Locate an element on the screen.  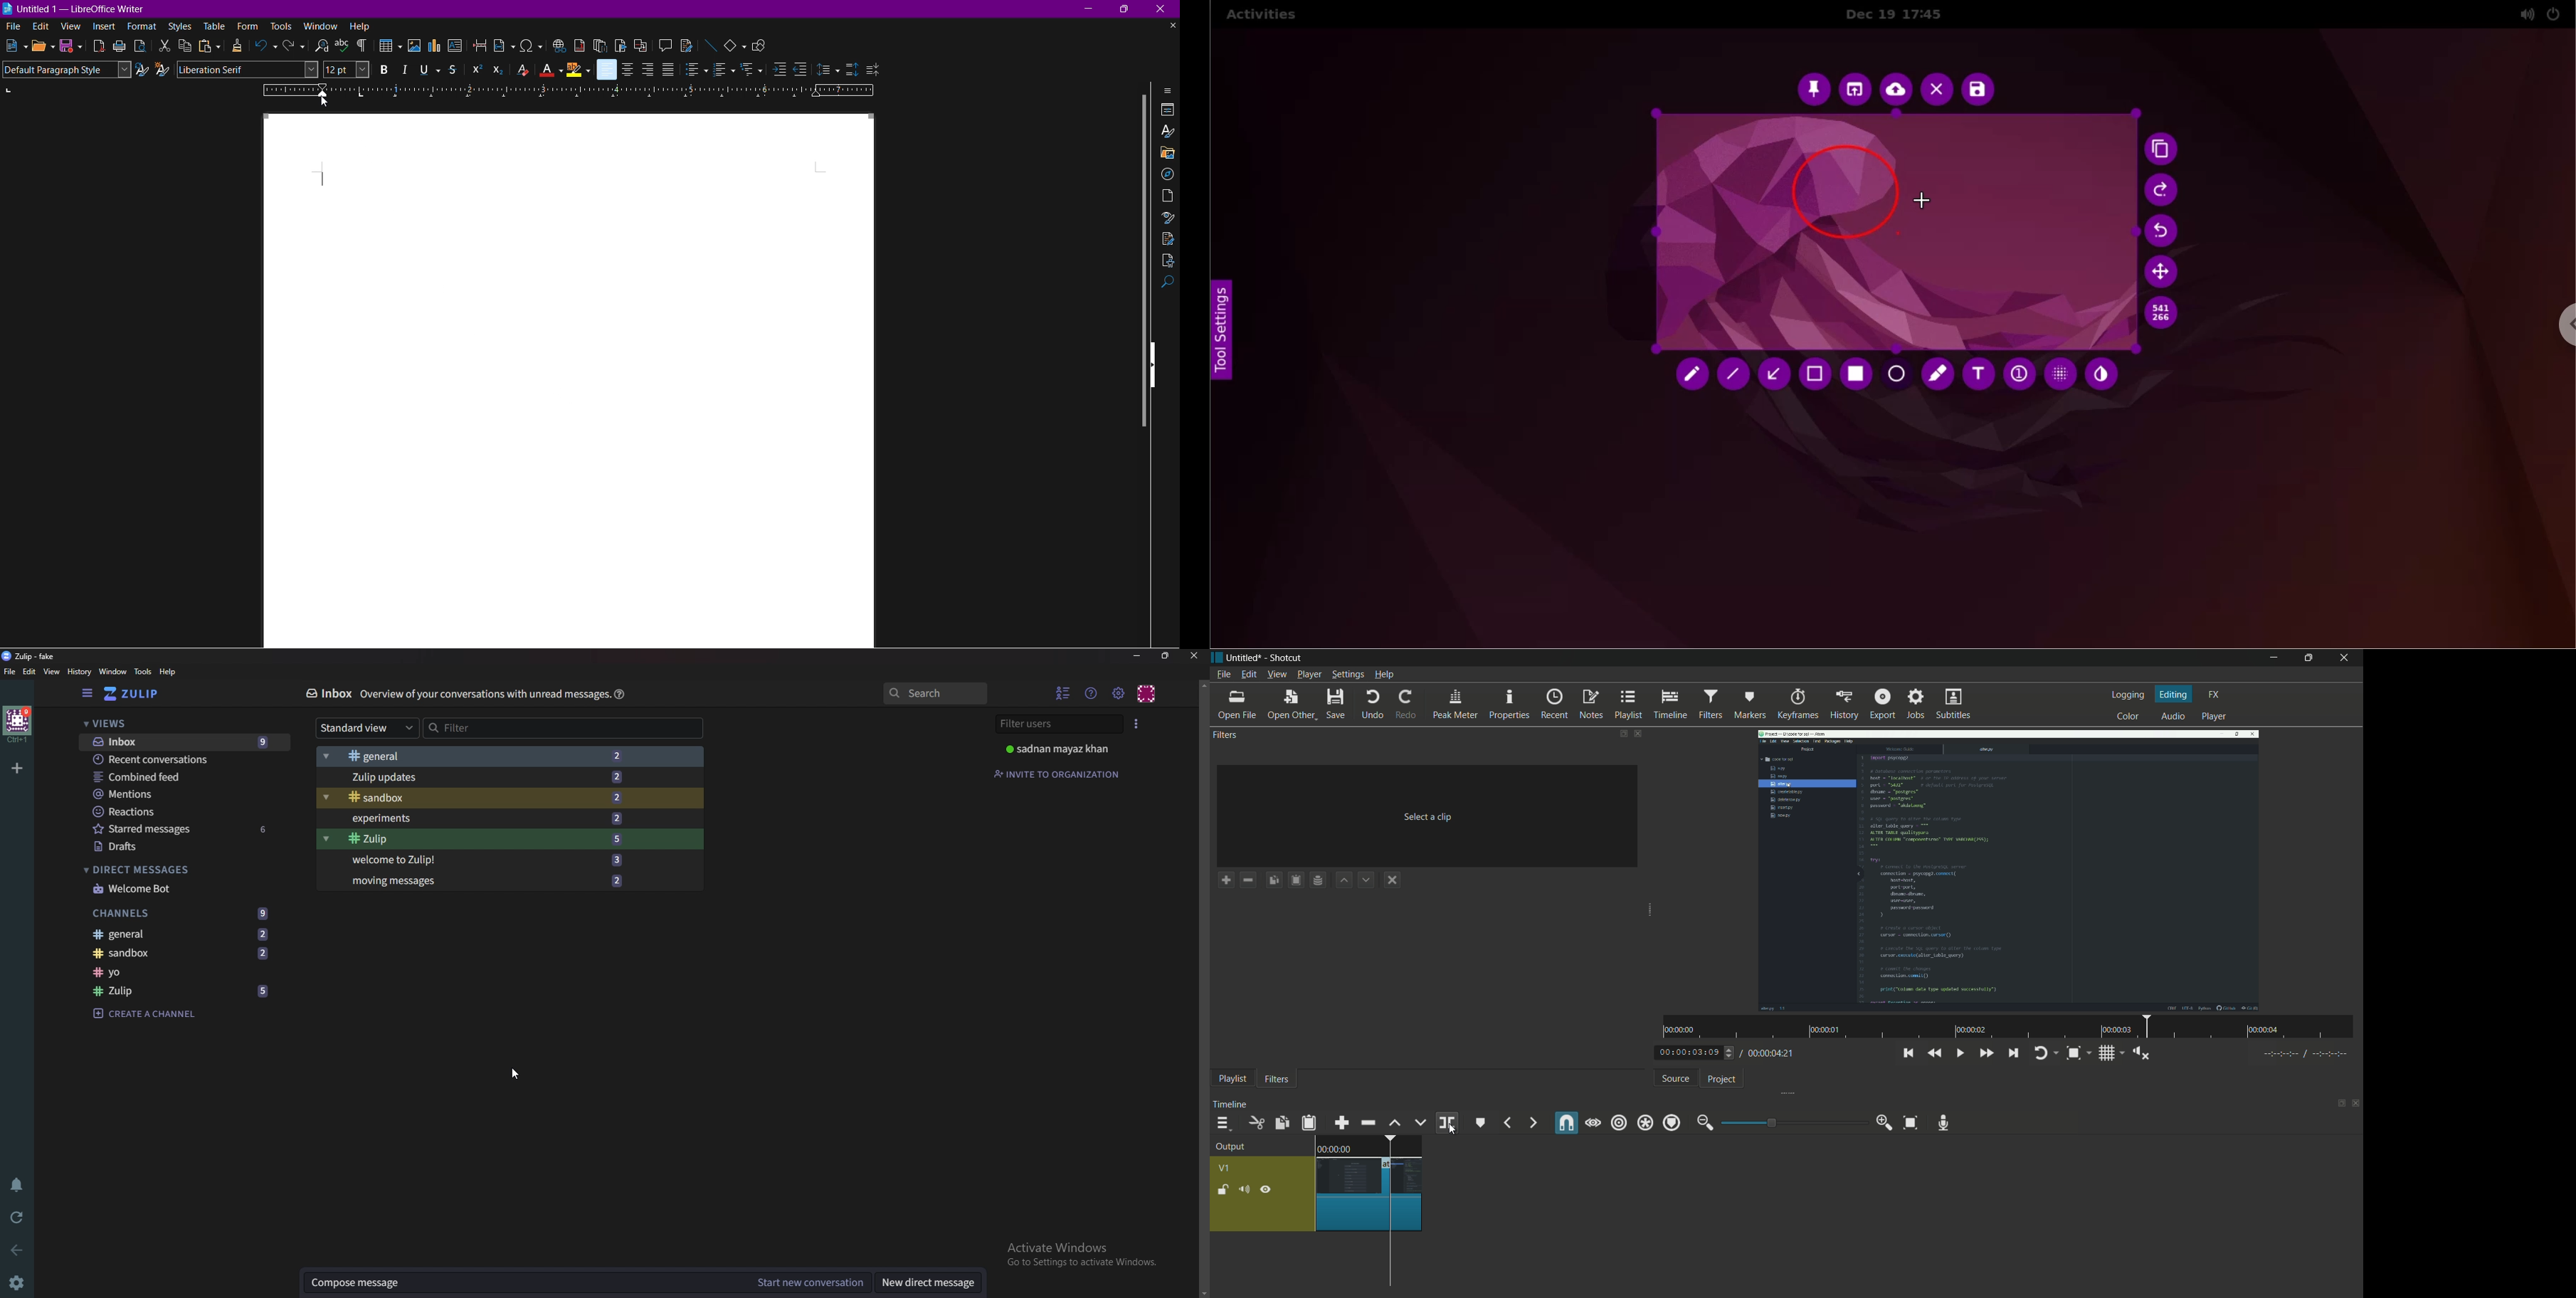
close timeline is located at coordinates (2356, 1104).